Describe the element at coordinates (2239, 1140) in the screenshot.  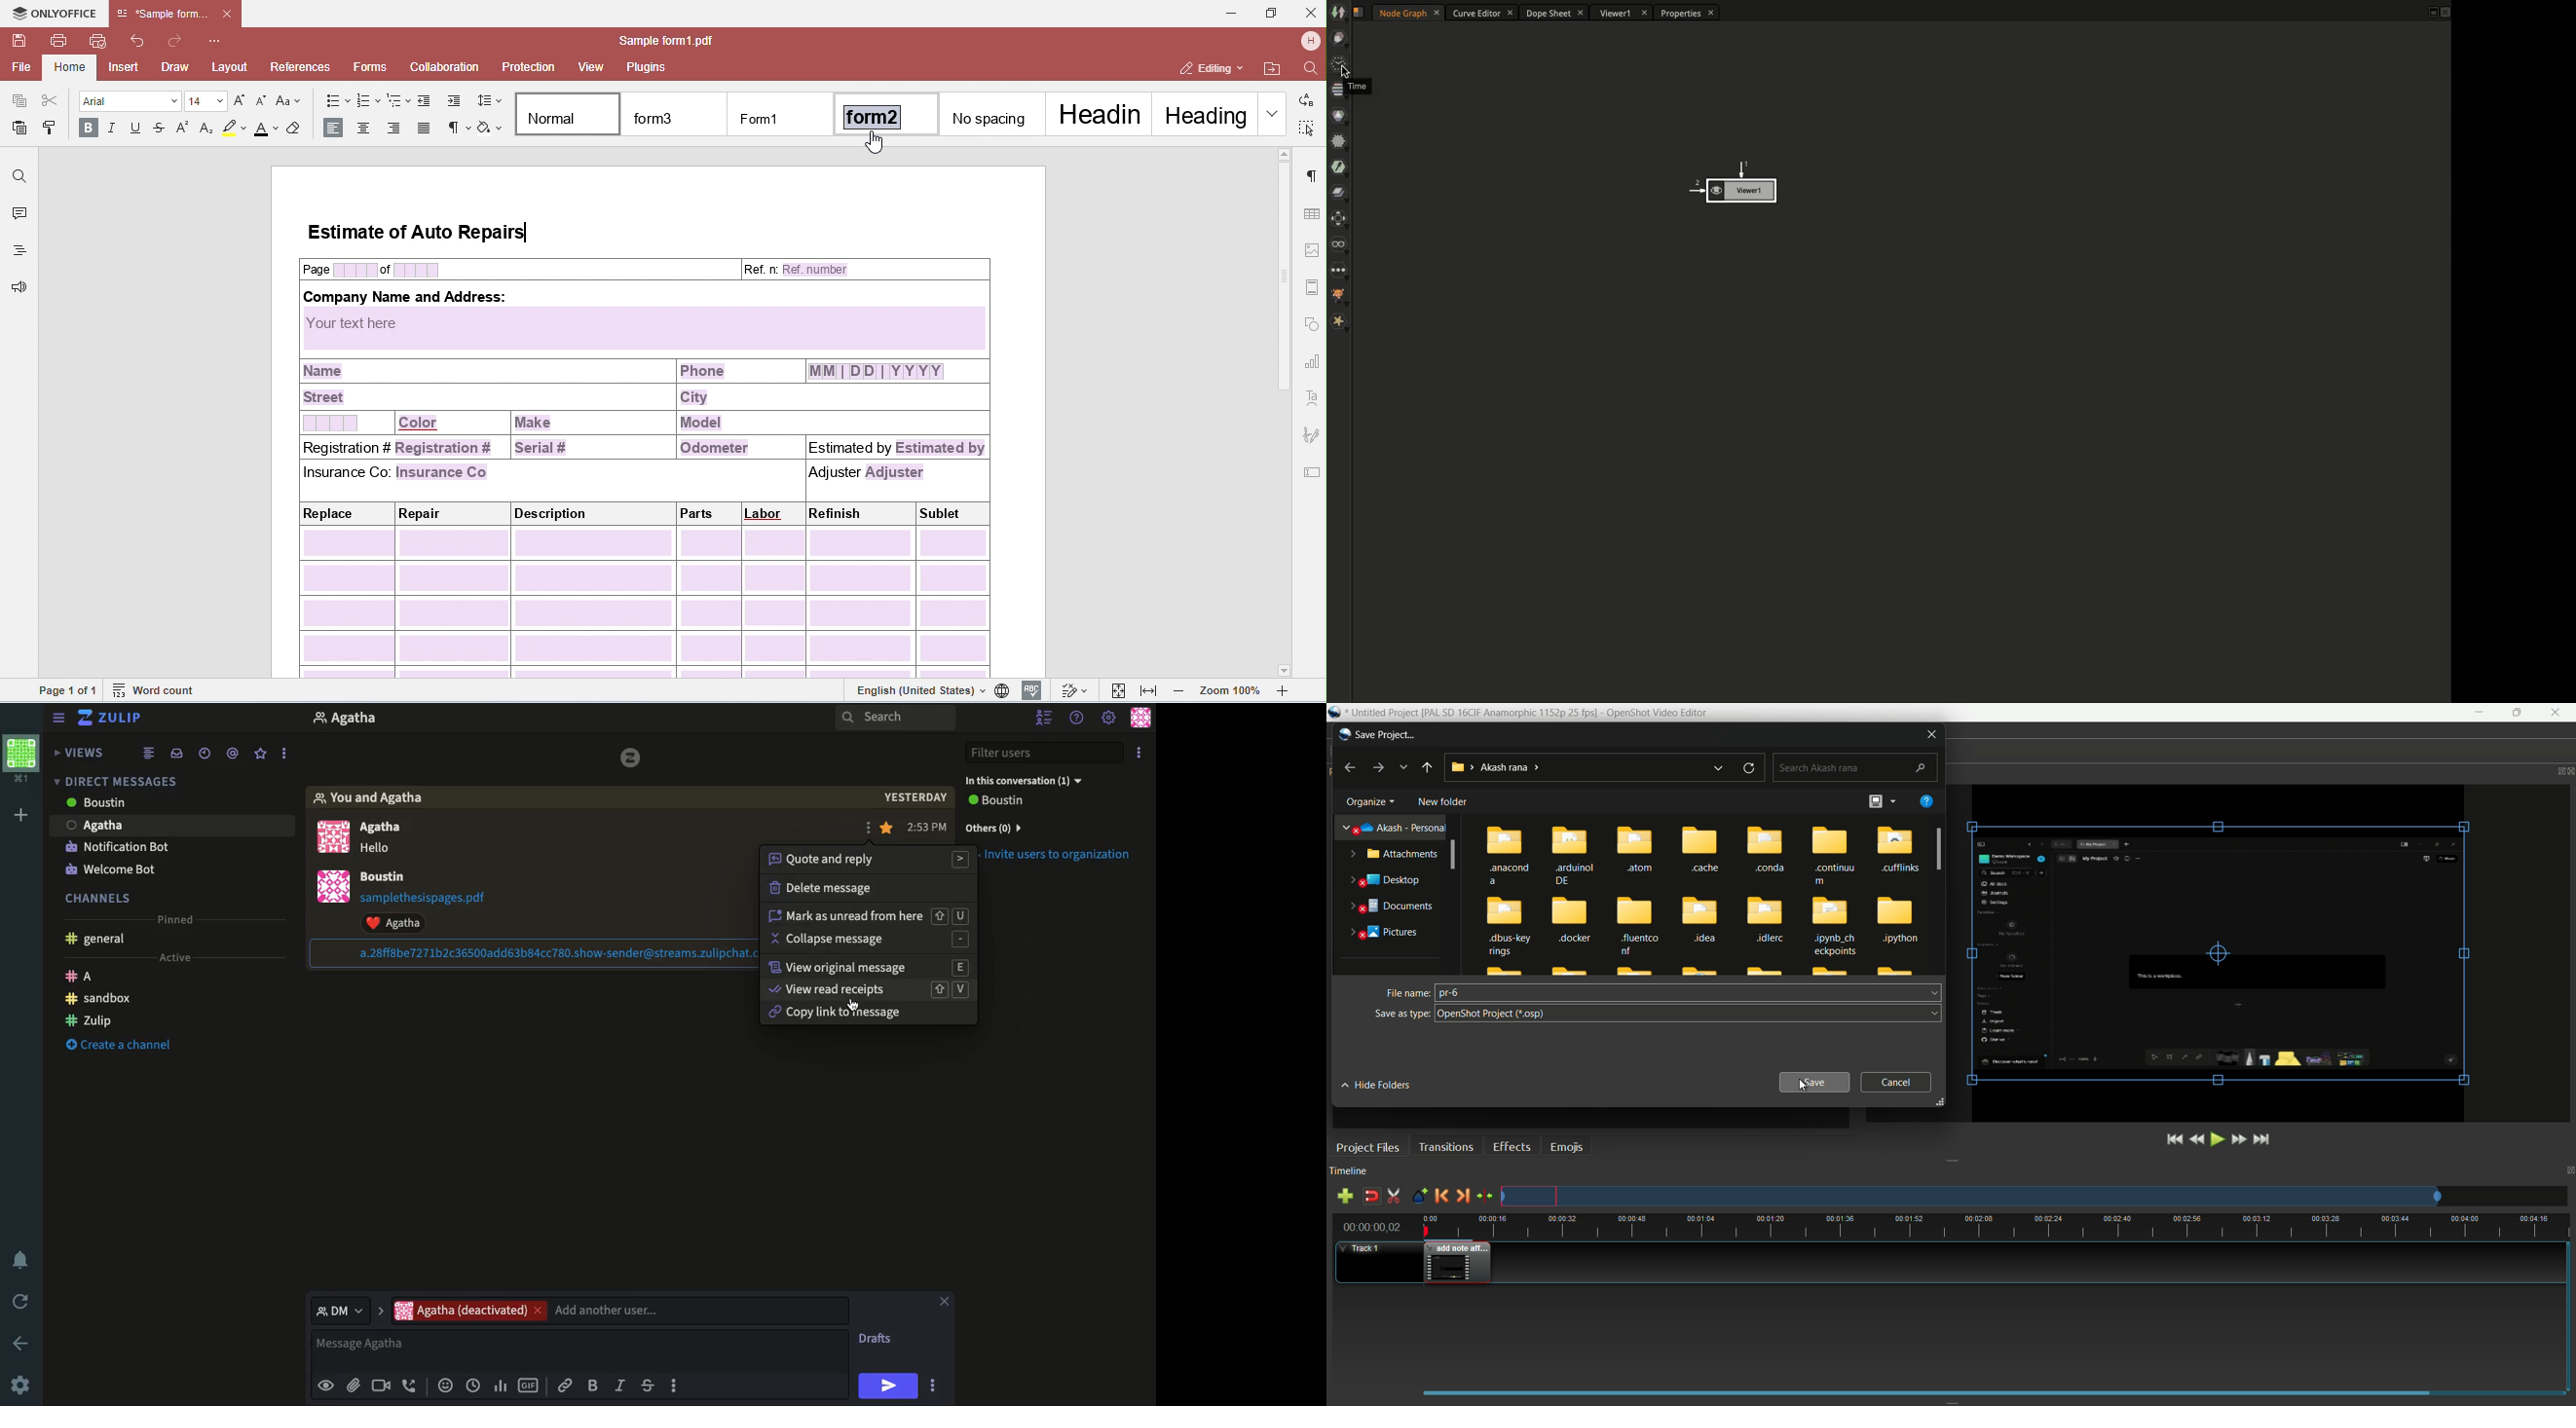
I see `fast forward` at that location.